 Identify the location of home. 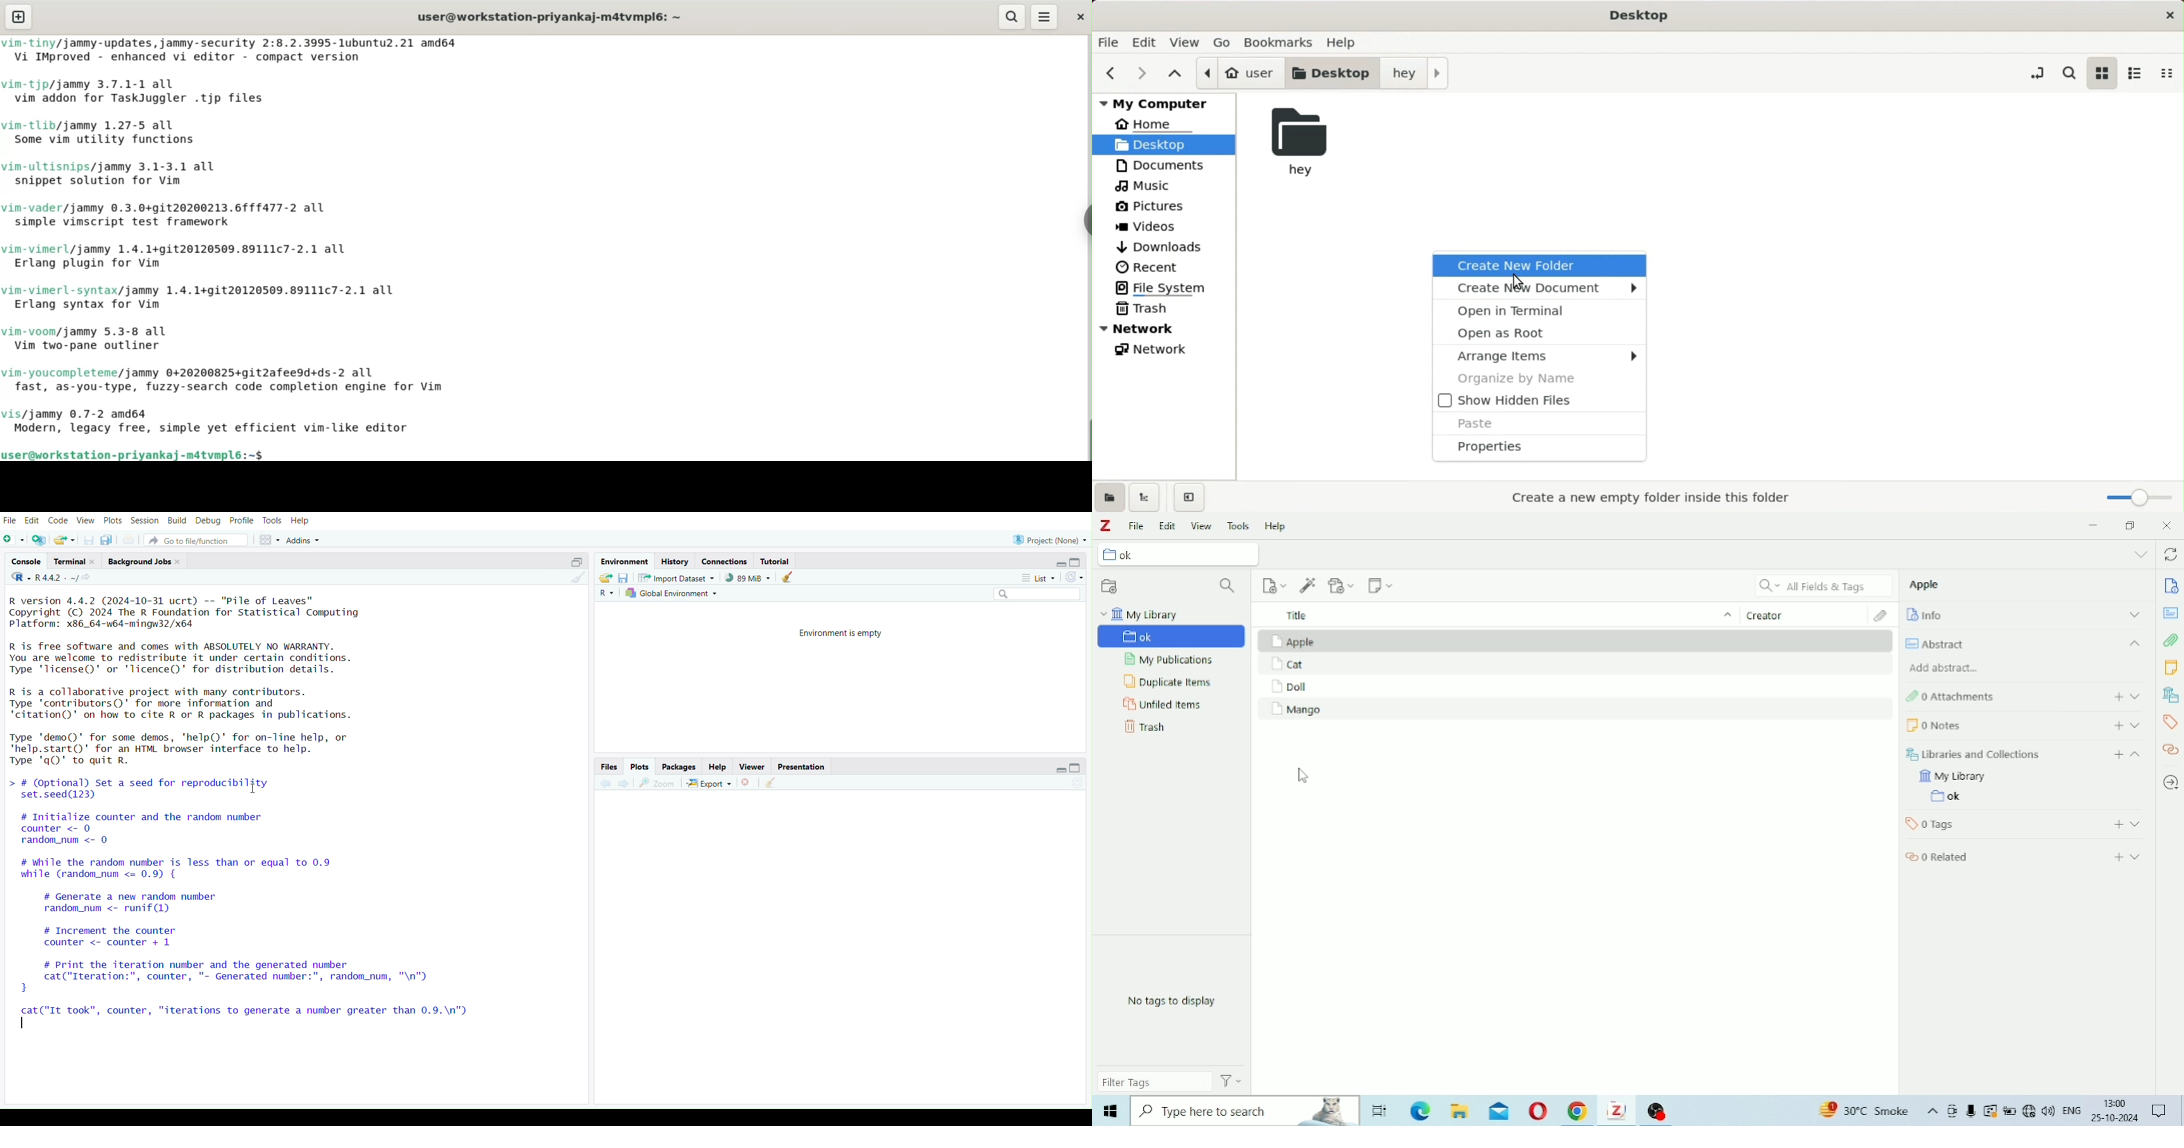
(1156, 122).